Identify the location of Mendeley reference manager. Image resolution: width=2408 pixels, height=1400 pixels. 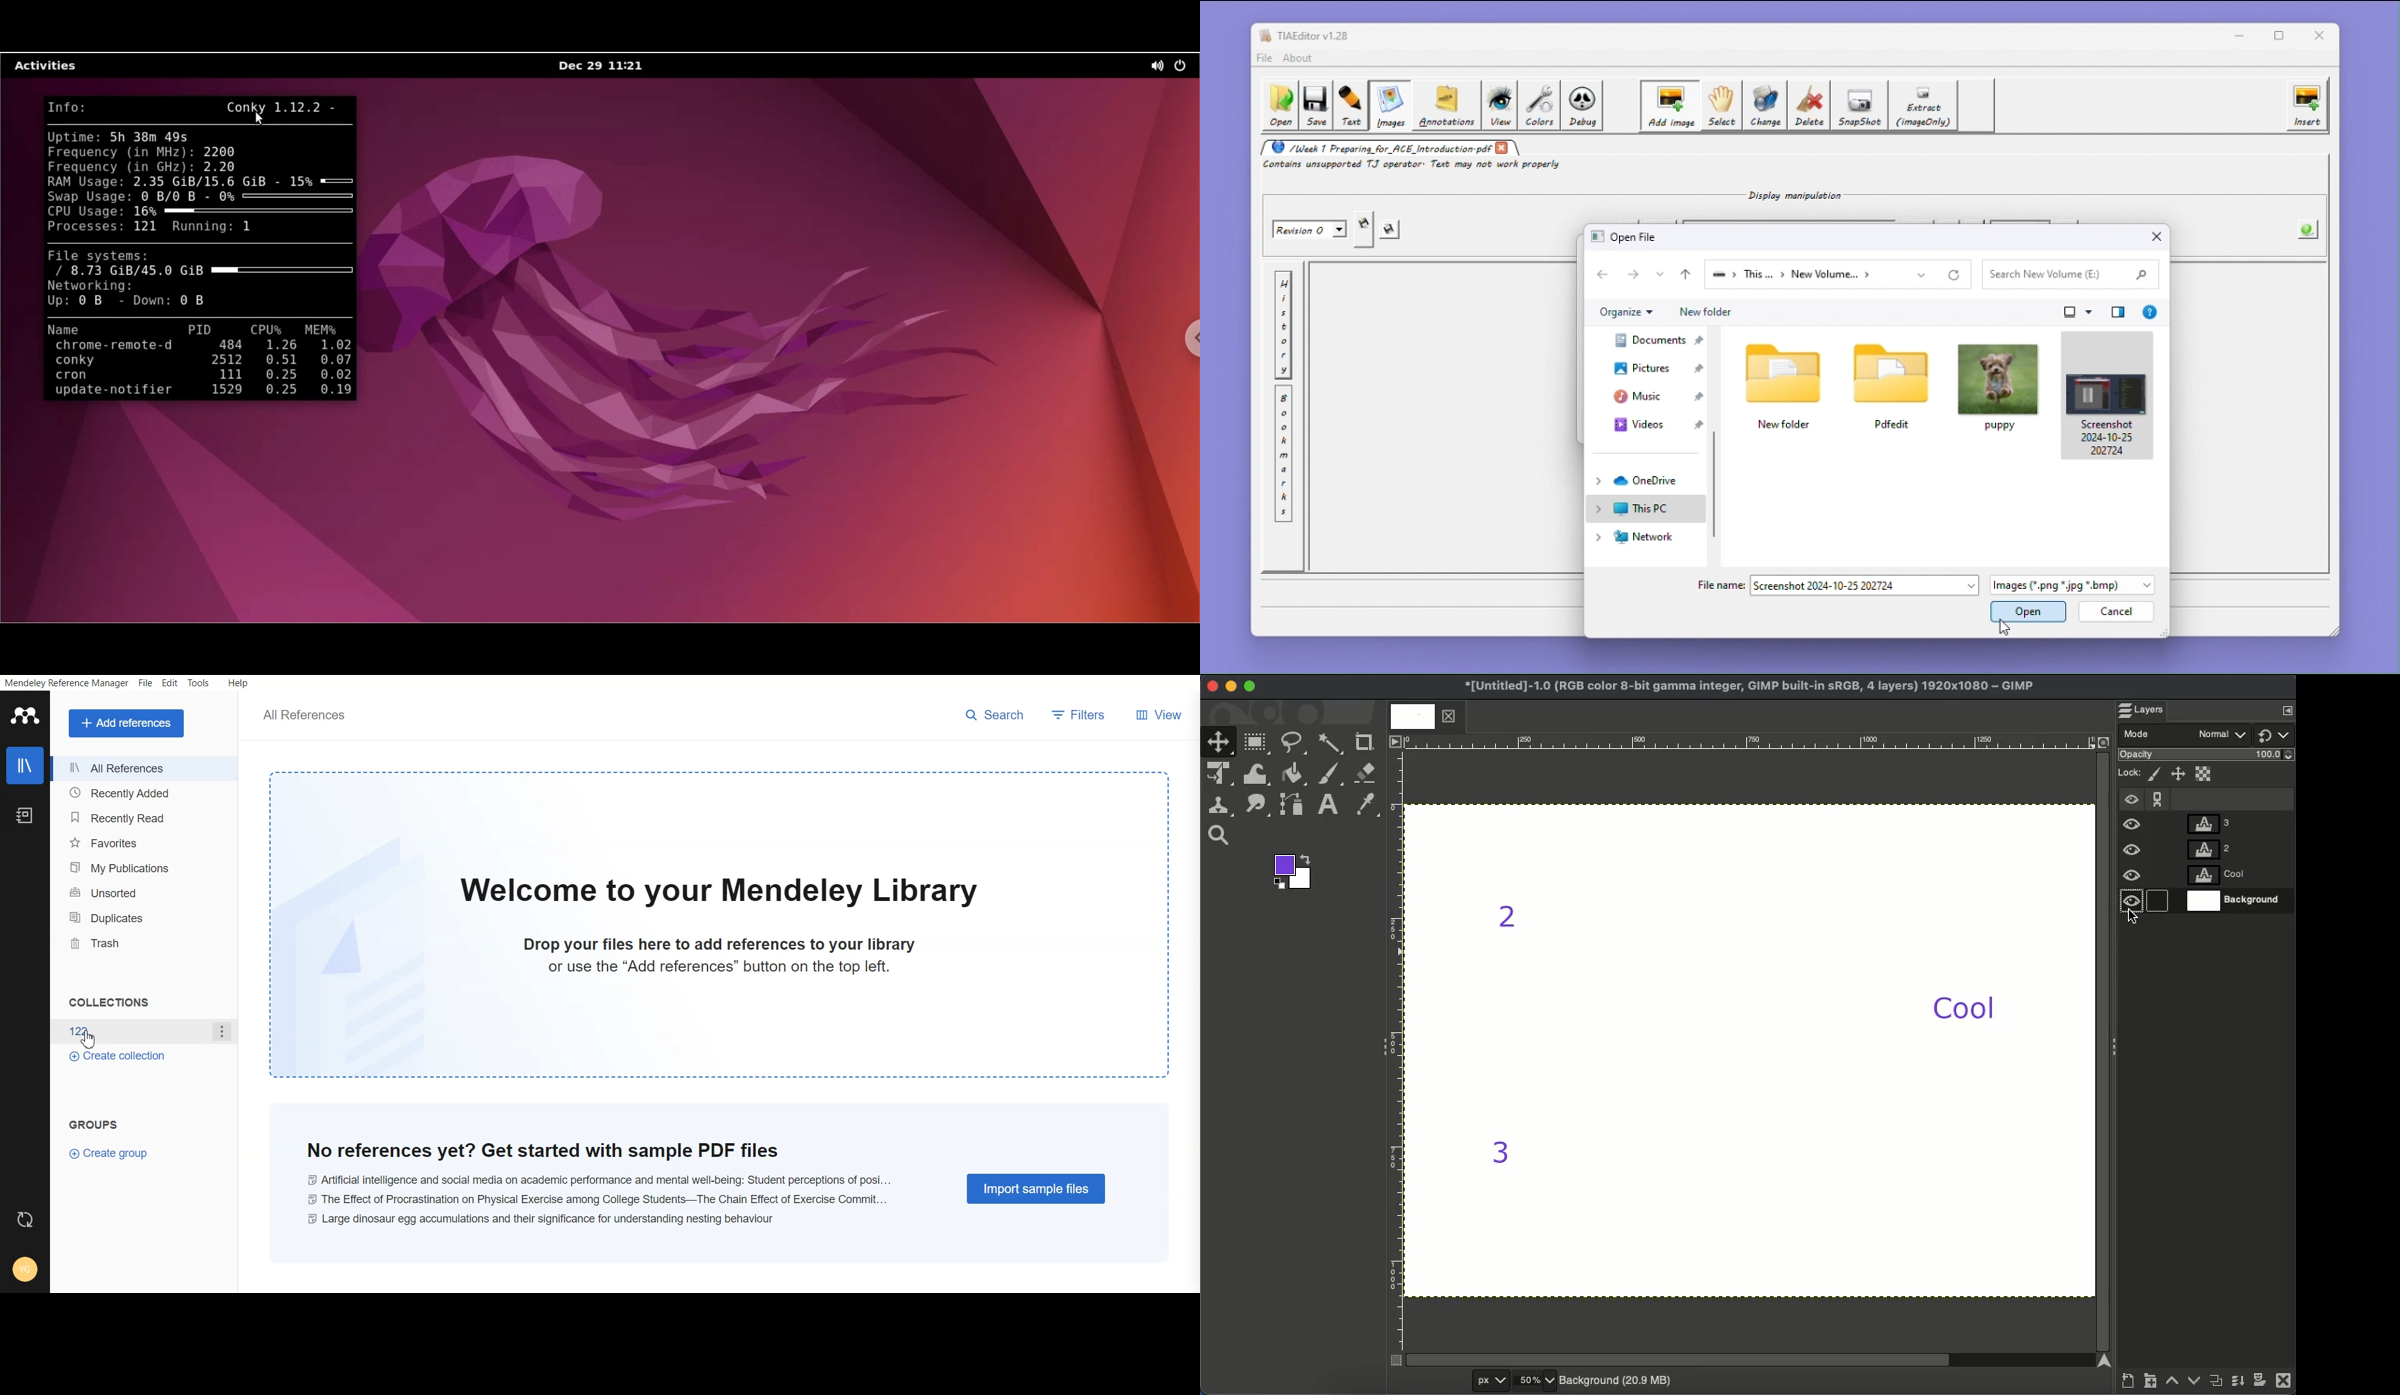
(68, 684).